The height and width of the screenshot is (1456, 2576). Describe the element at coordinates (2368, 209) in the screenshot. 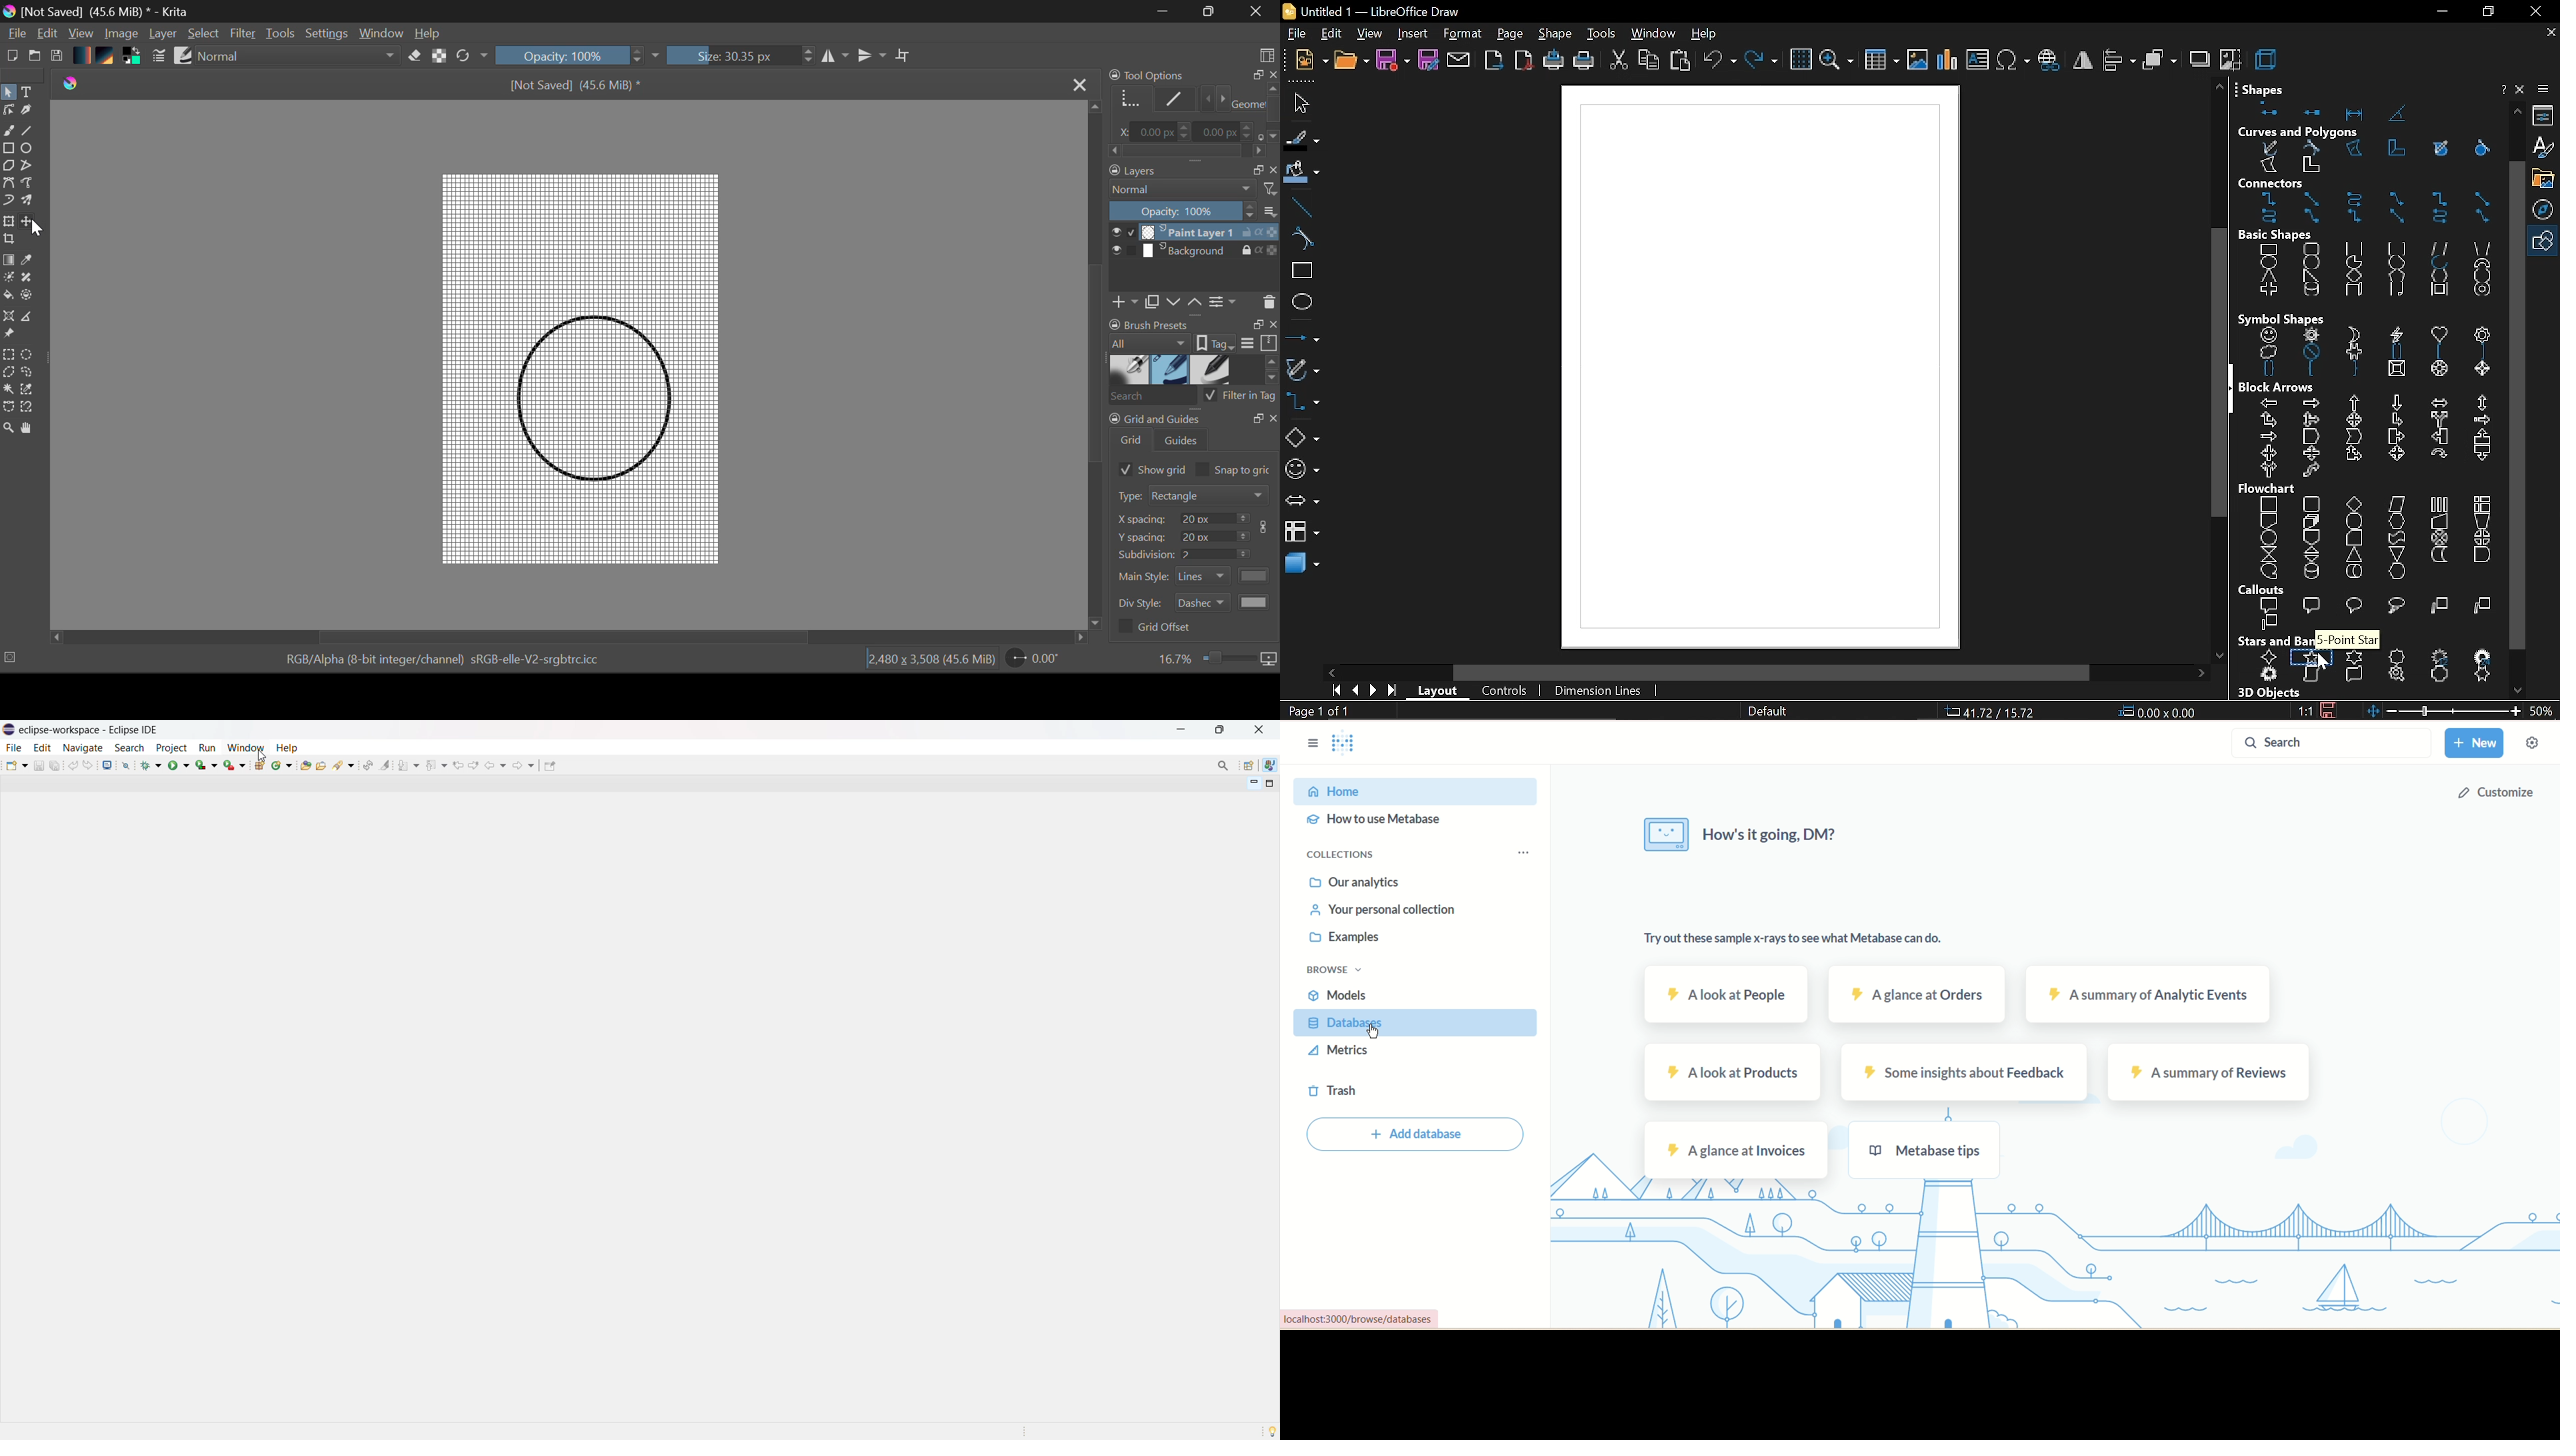

I see `connectors` at that location.